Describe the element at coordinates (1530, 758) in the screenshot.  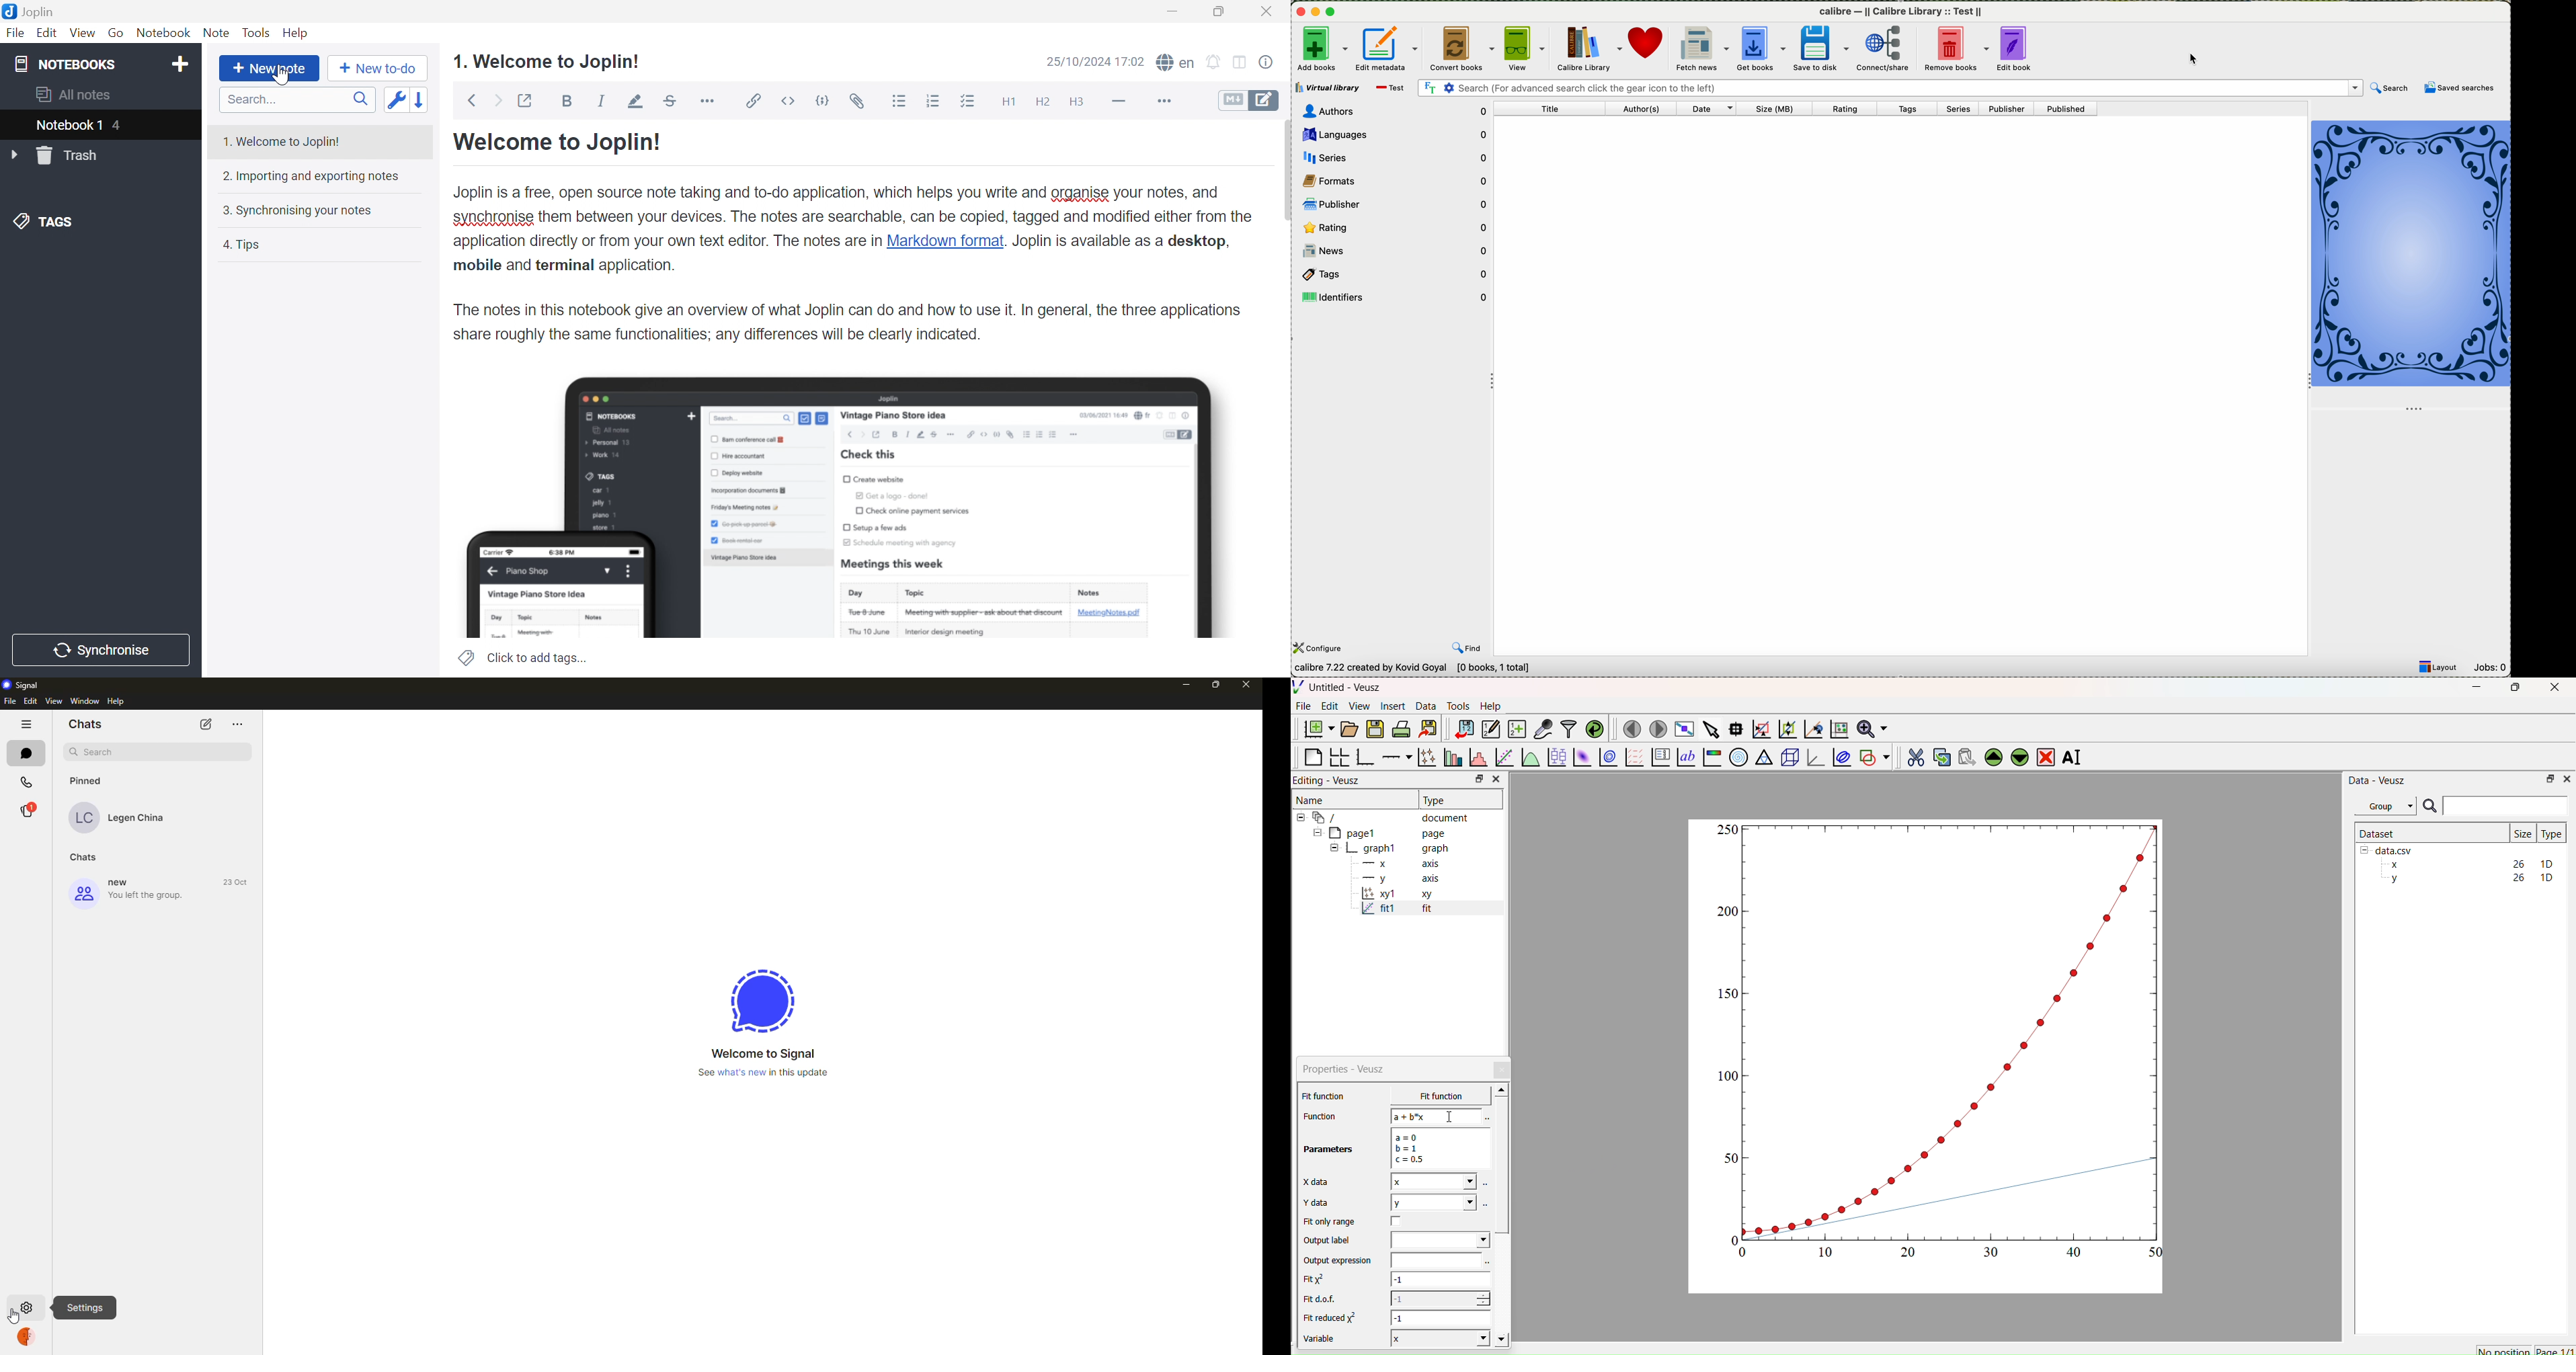
I see `Plot a function` at that location.